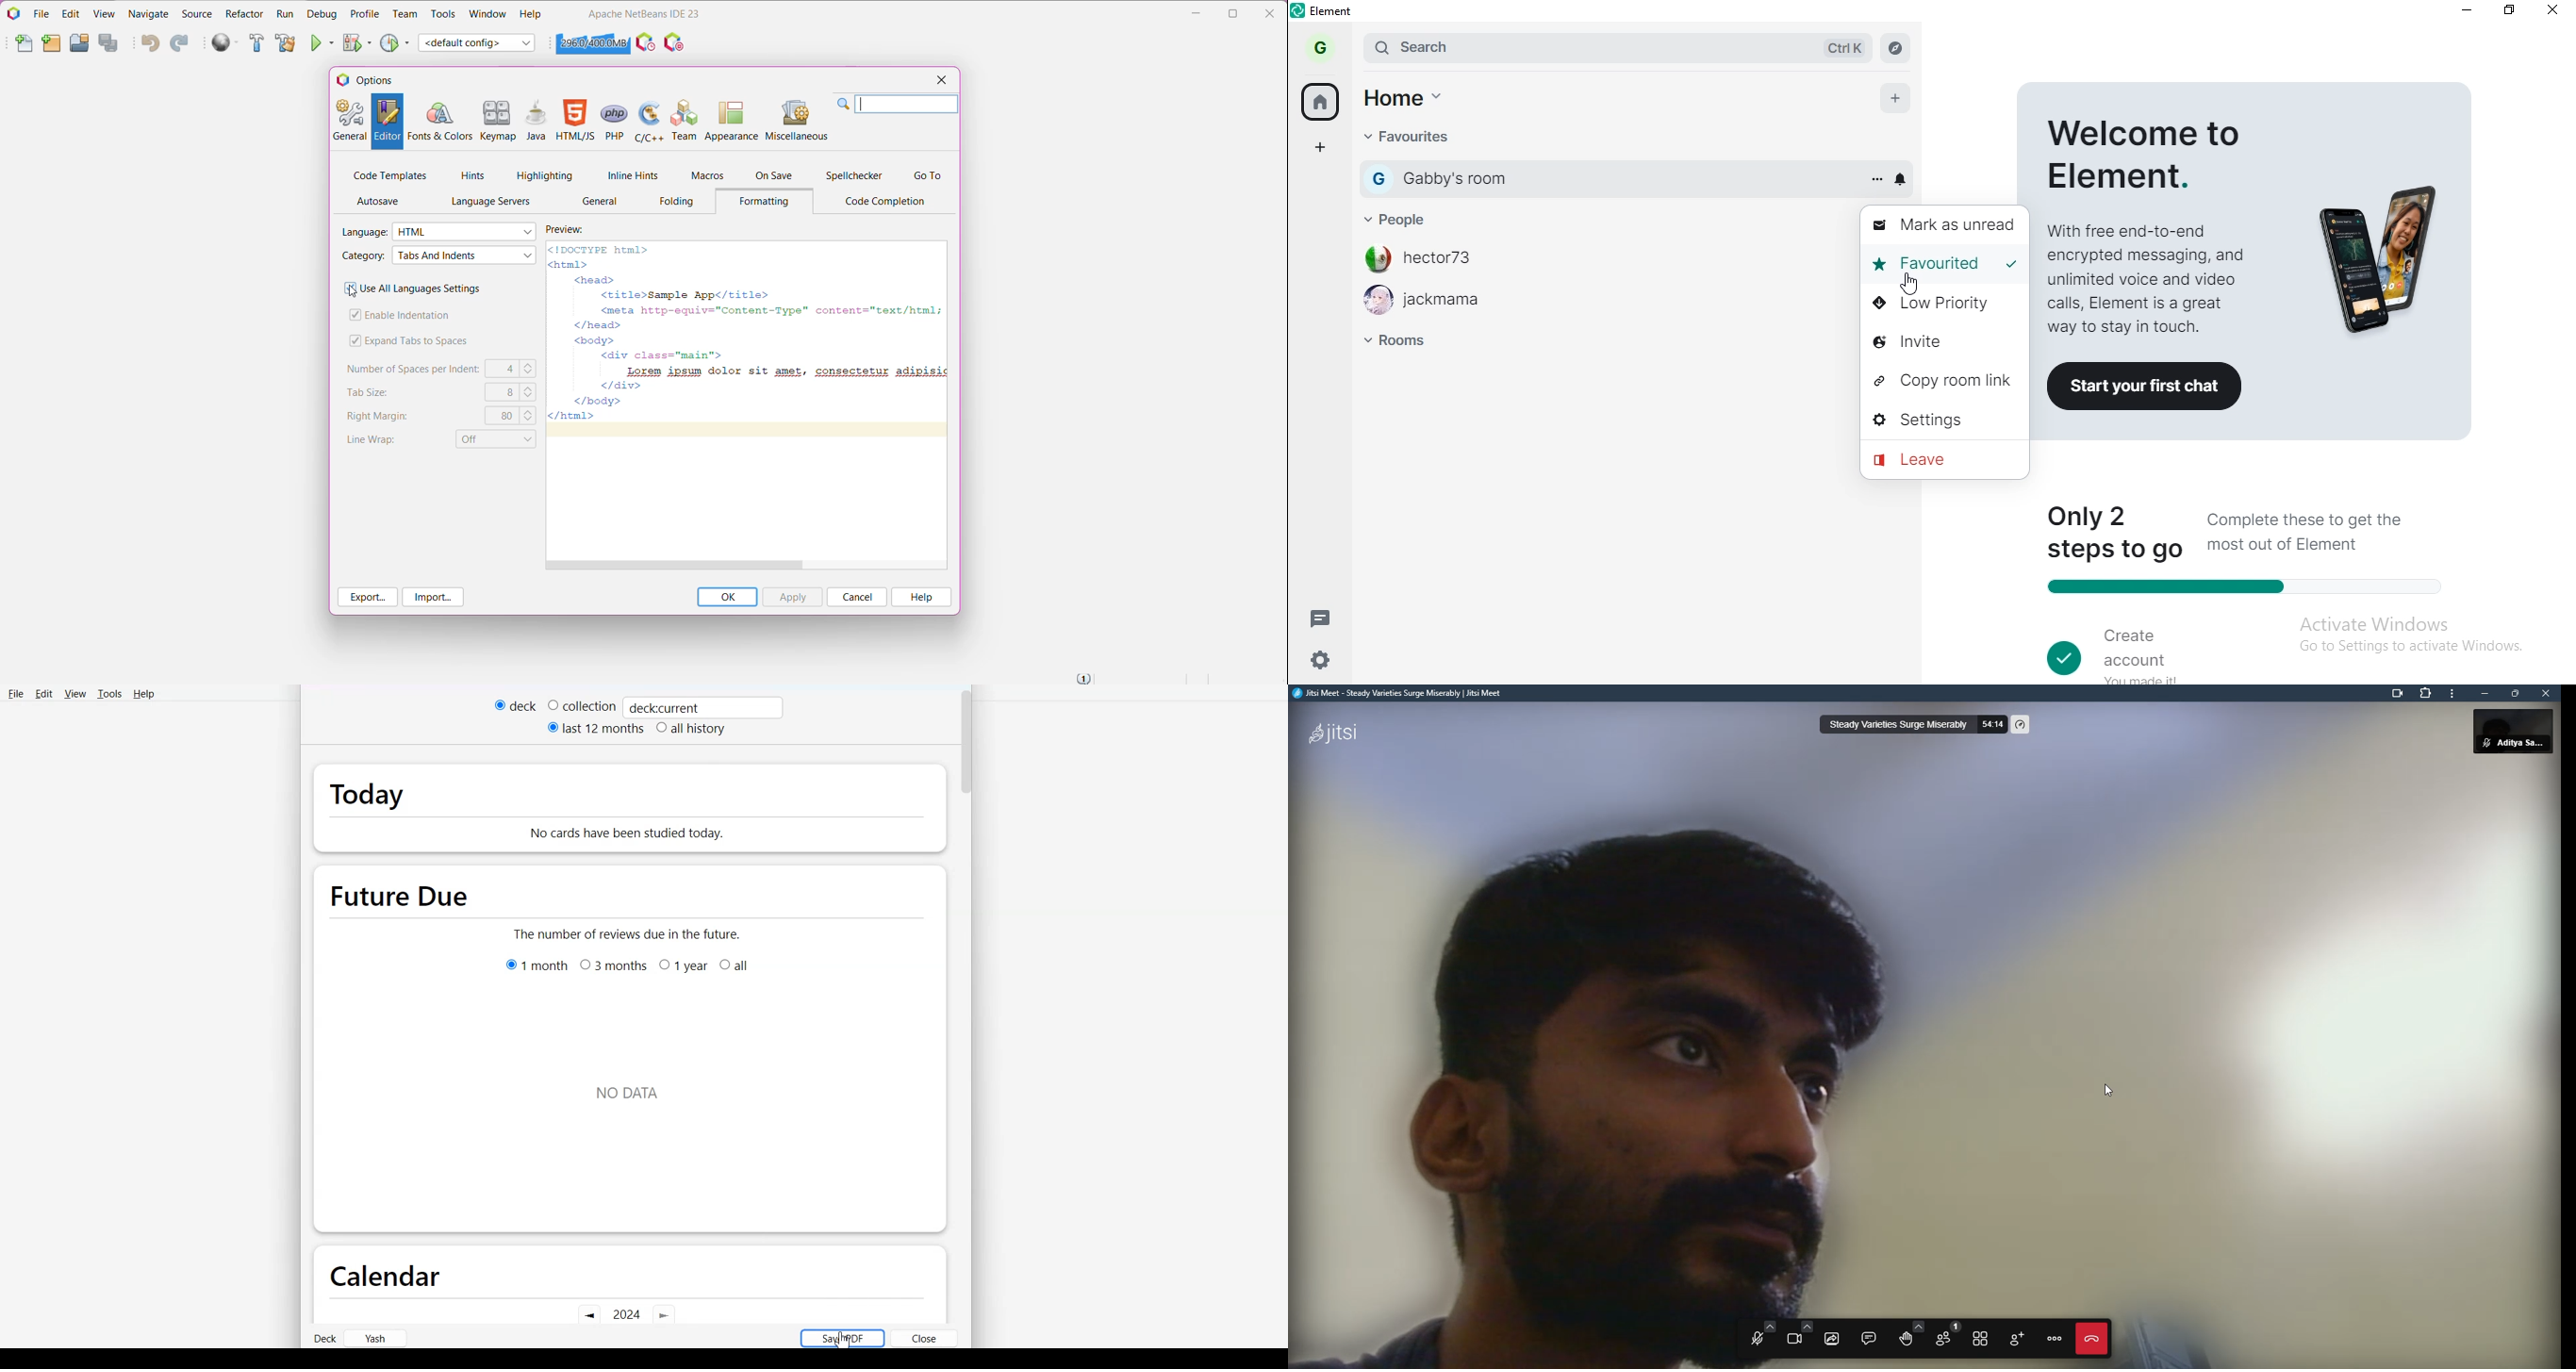  Describe the element at coordinates (1326, 662) in the screenshot. I see `settings` at that location.